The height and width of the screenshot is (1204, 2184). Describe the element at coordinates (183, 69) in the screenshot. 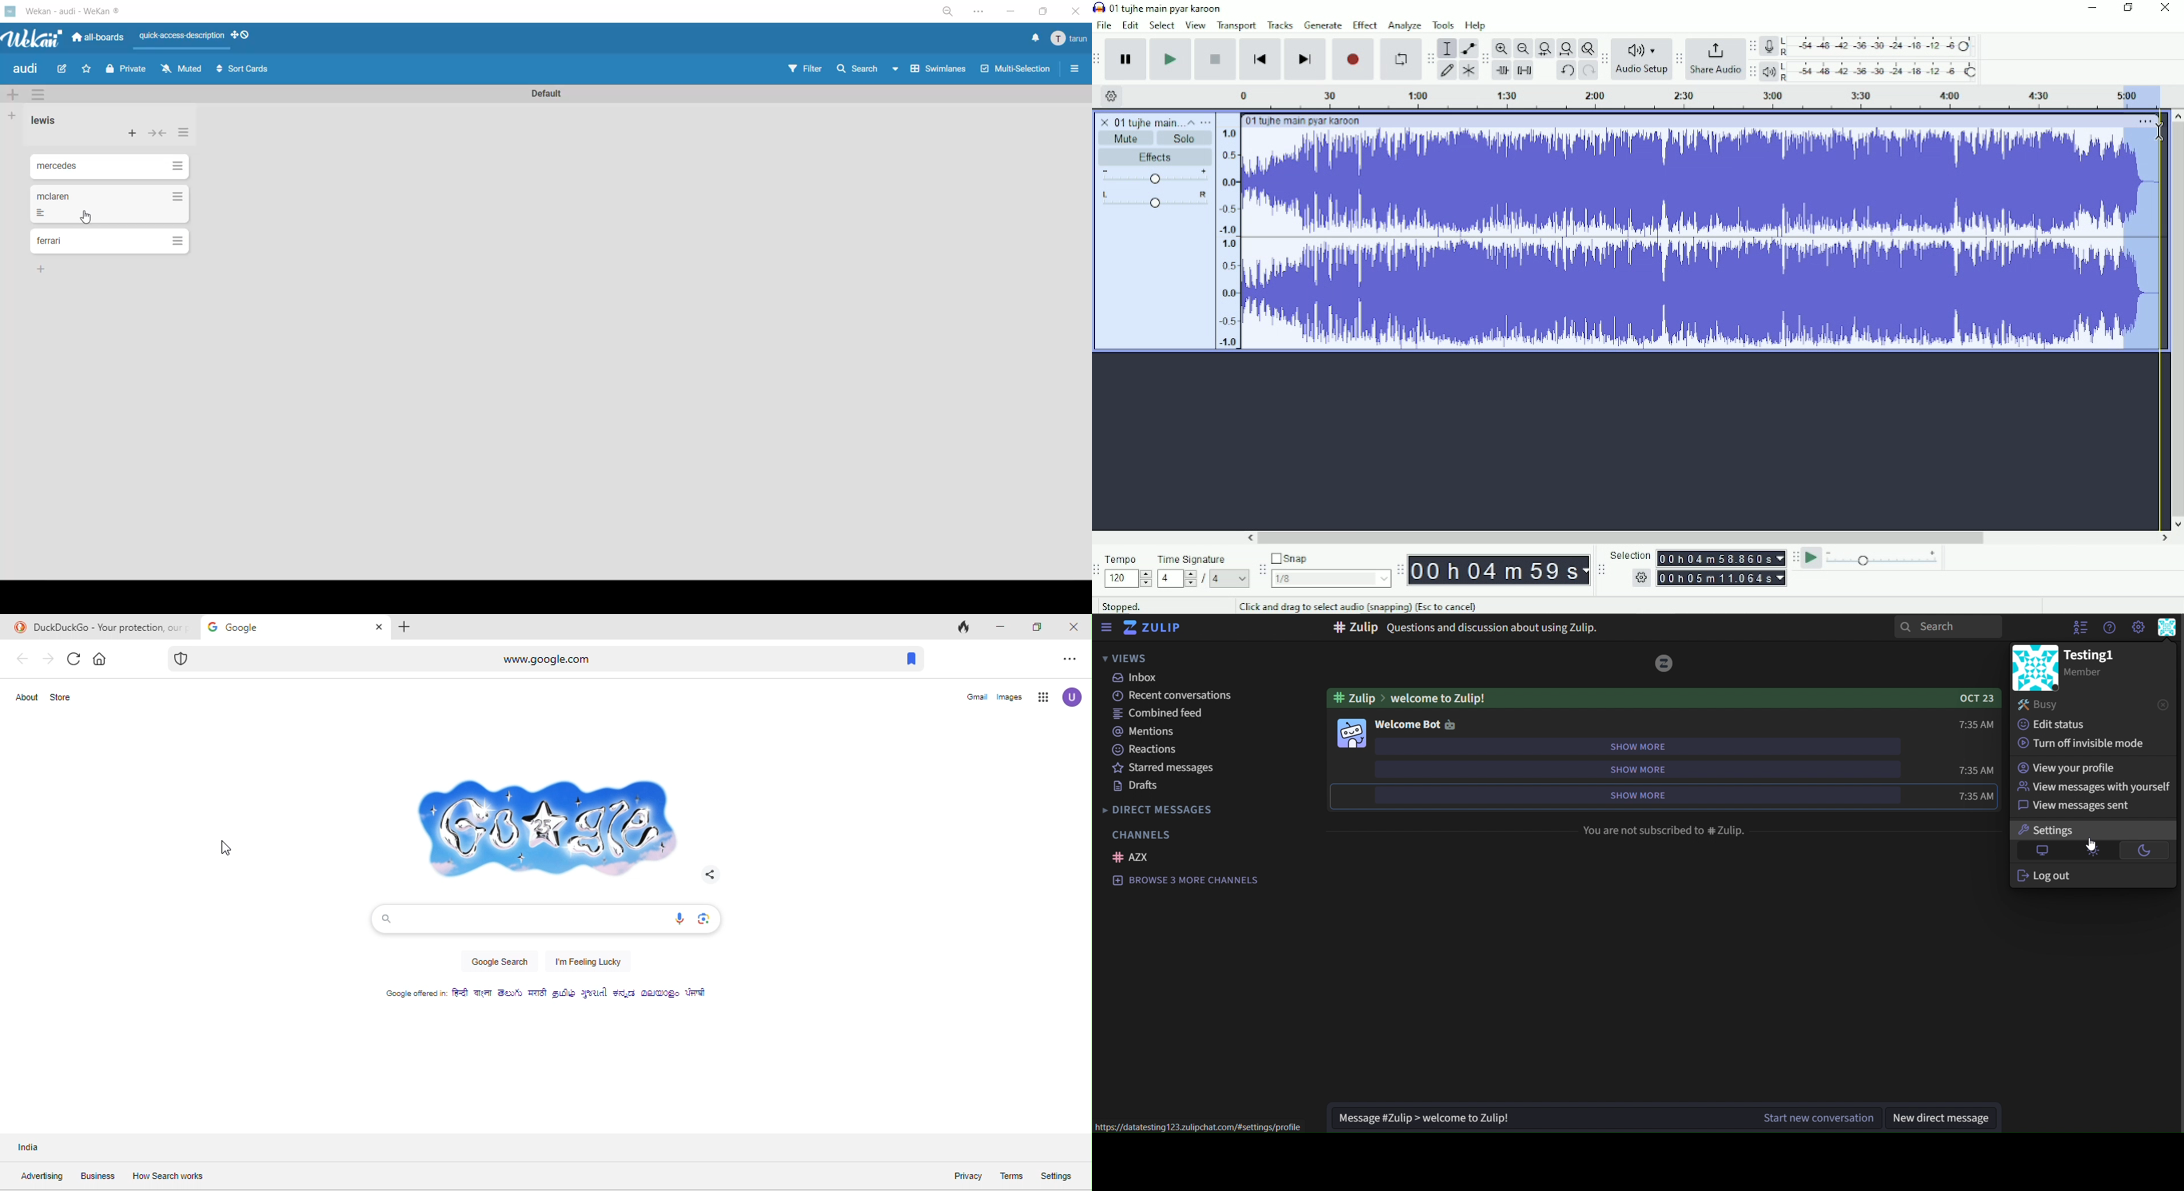

I see `muted` at that location.